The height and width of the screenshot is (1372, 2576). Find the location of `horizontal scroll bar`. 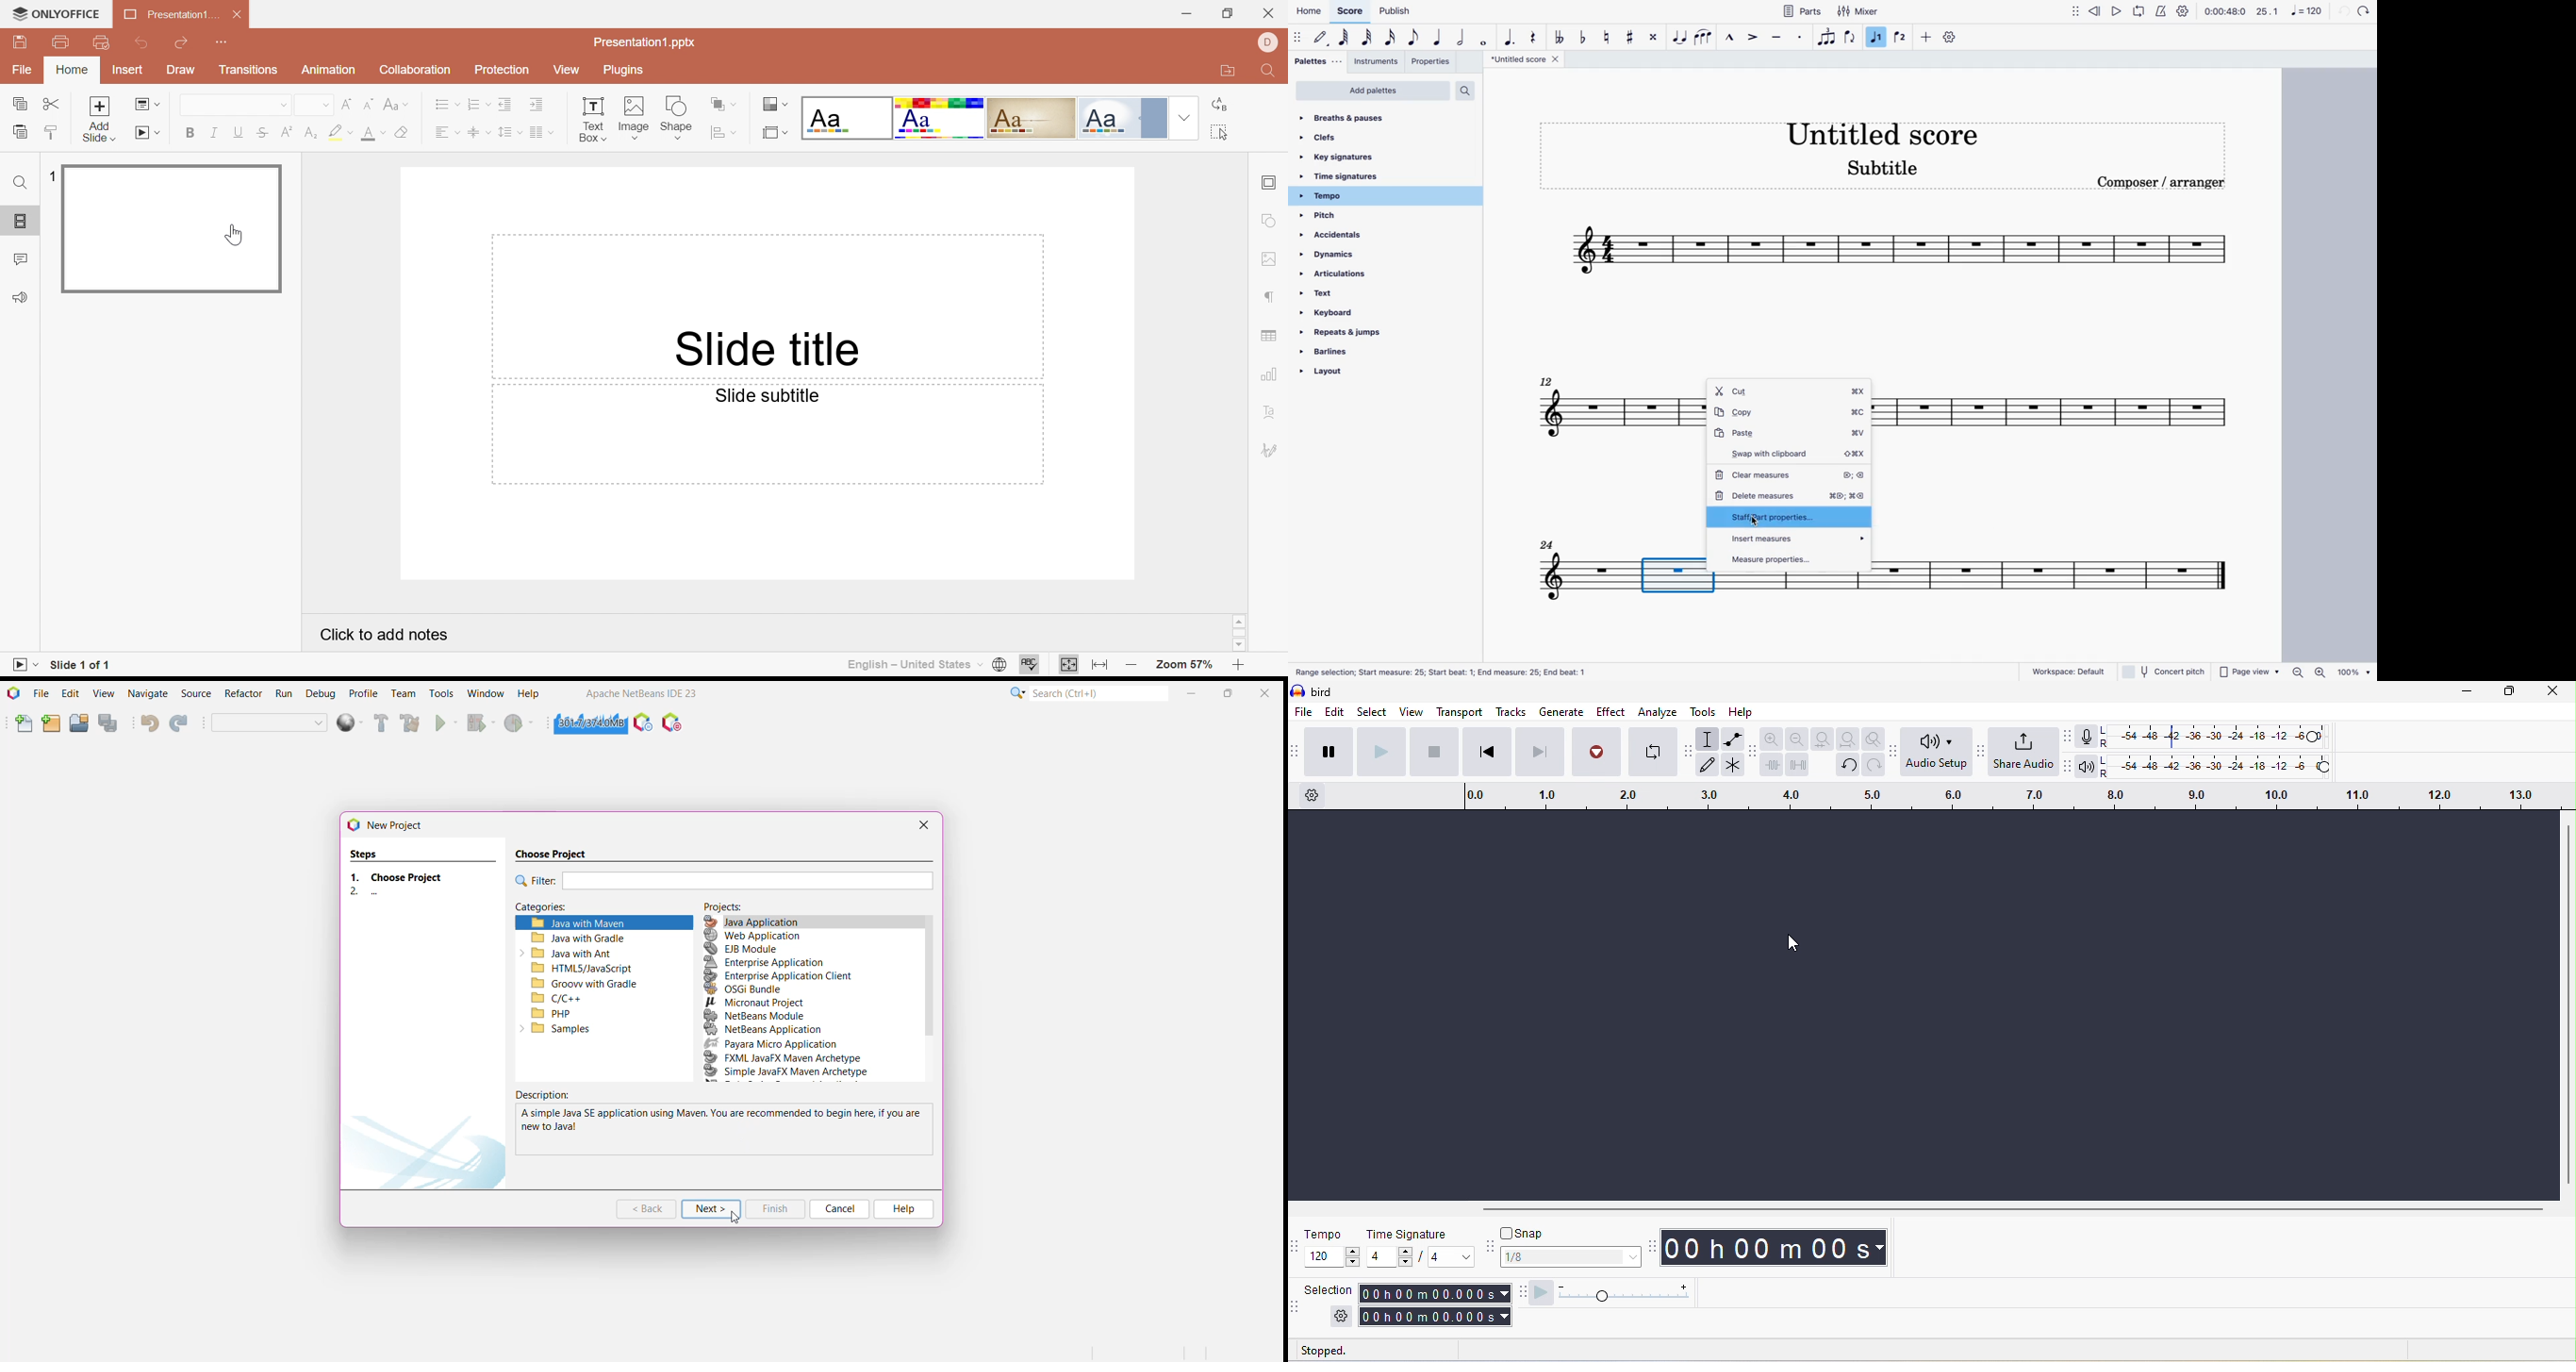

horizontal scroll bar is located at coordinates (2009, 1211).